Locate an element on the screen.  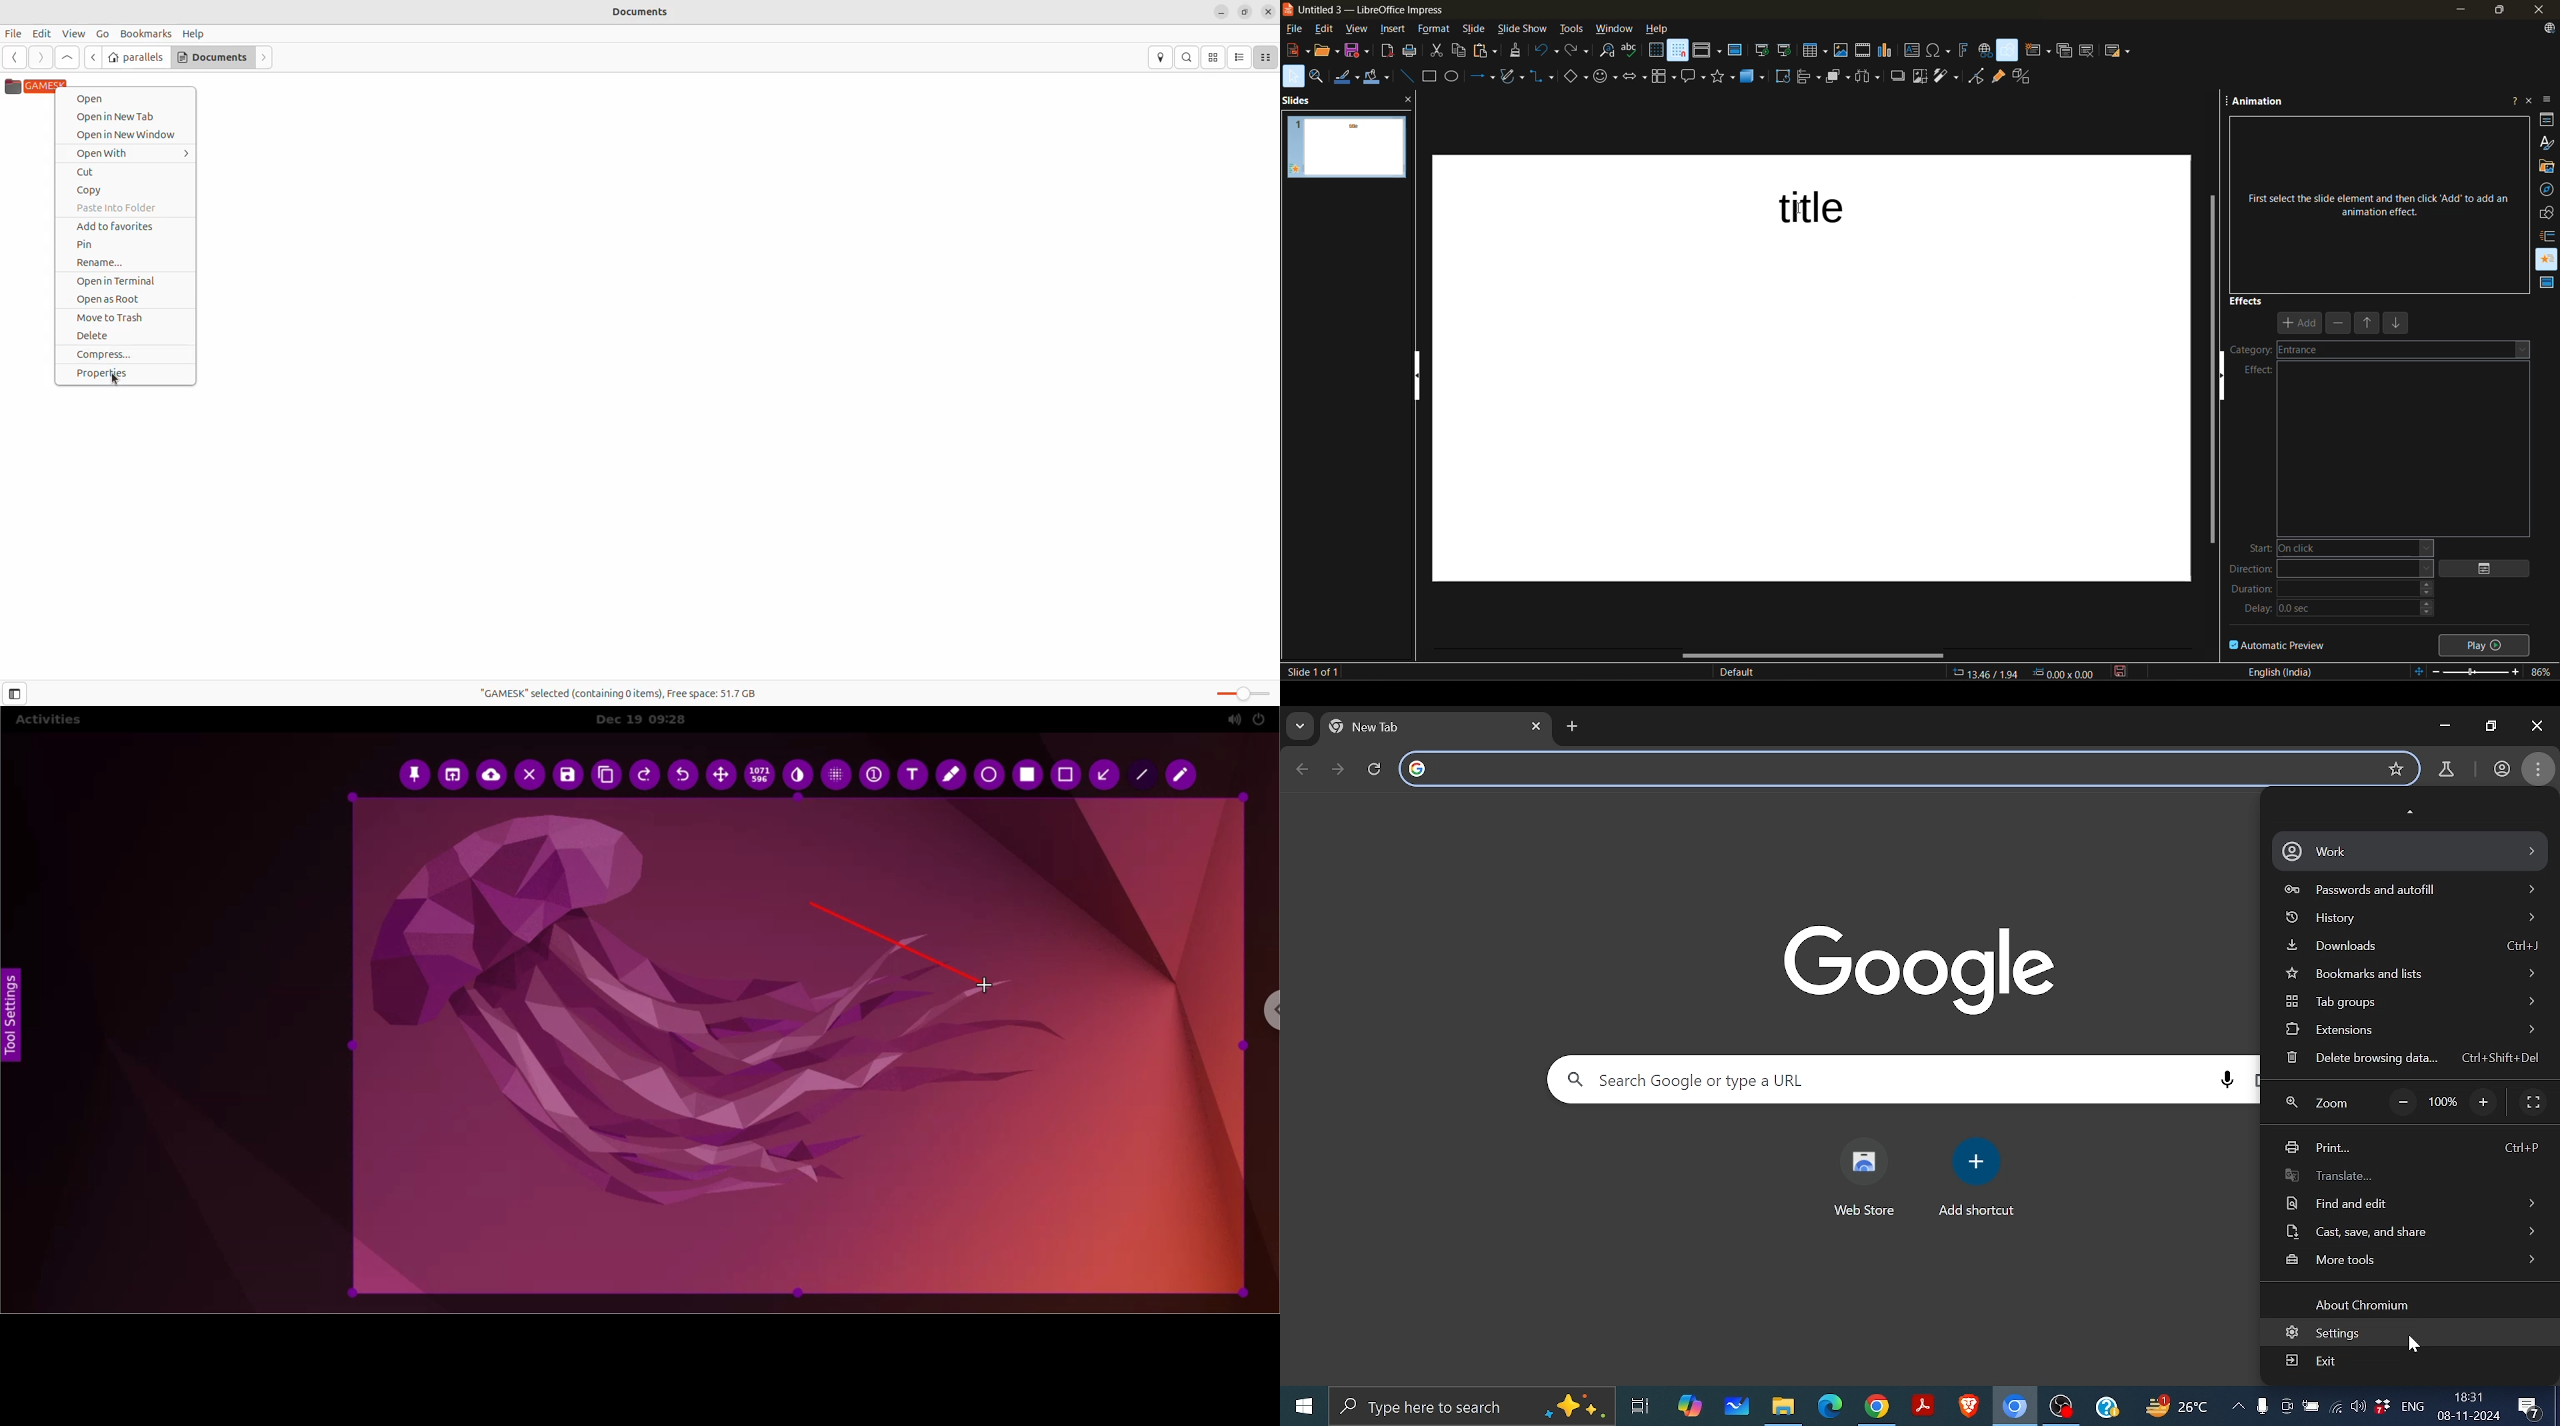
slides is located at coordinates (1301, 99).